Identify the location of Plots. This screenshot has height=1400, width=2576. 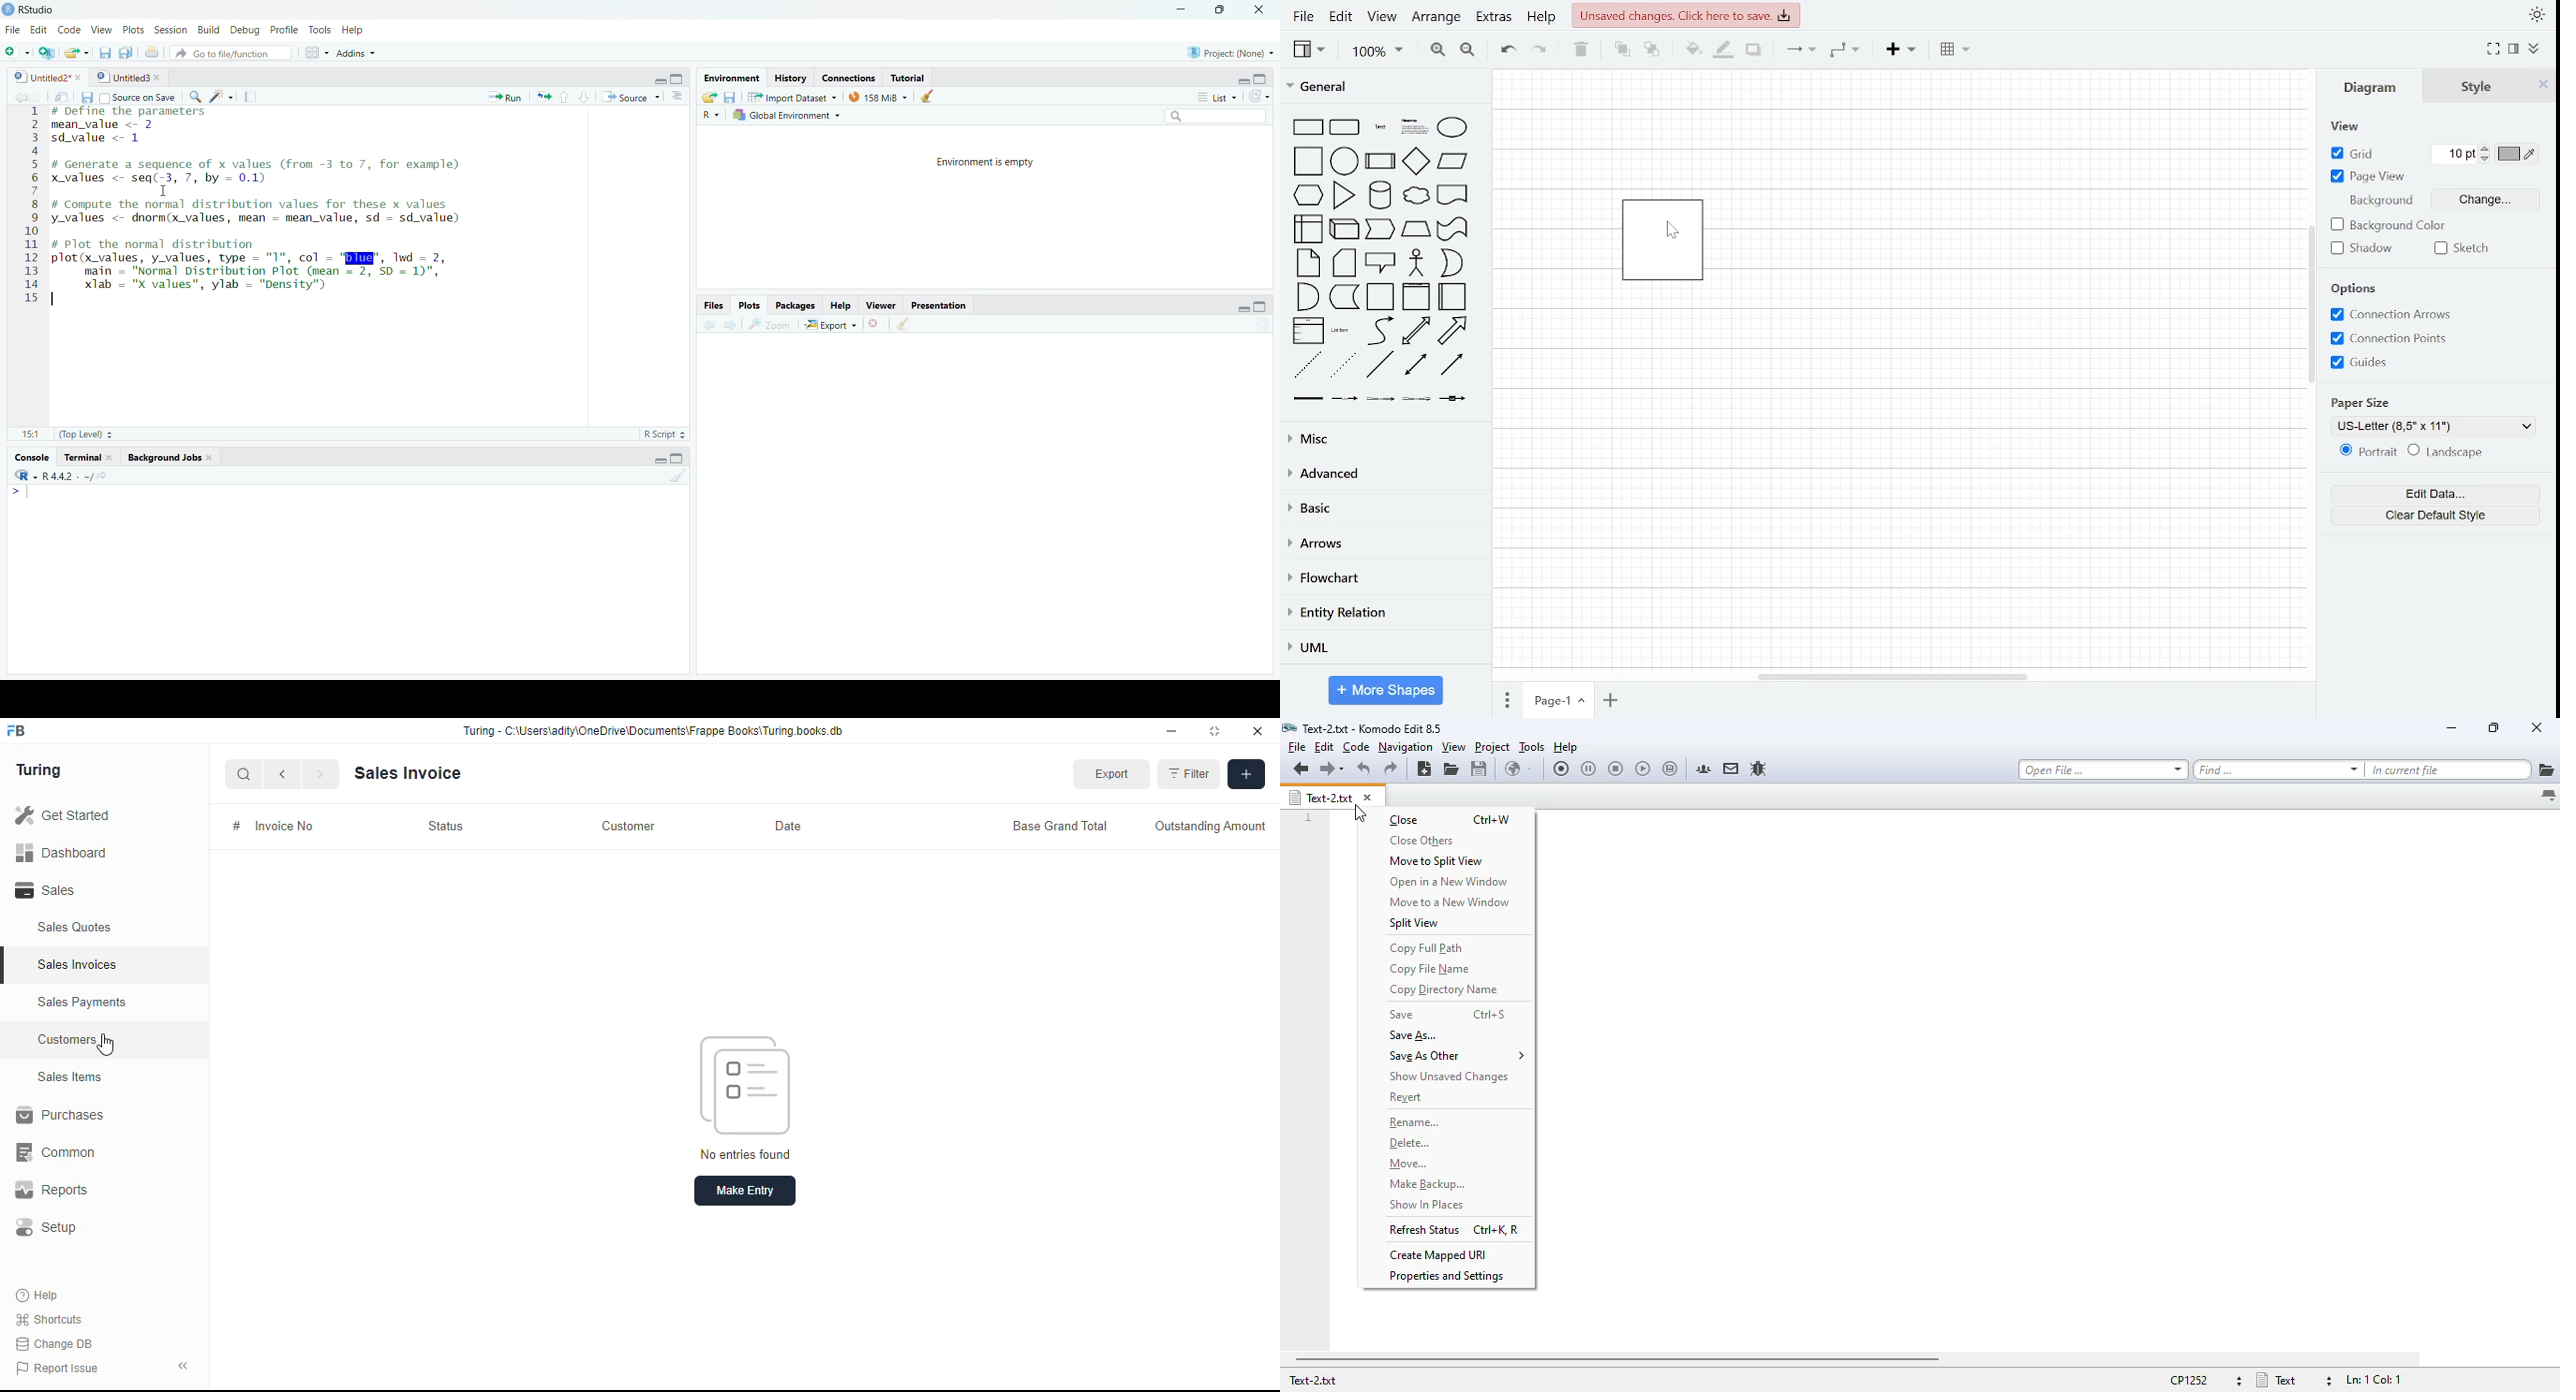
(751, 305).